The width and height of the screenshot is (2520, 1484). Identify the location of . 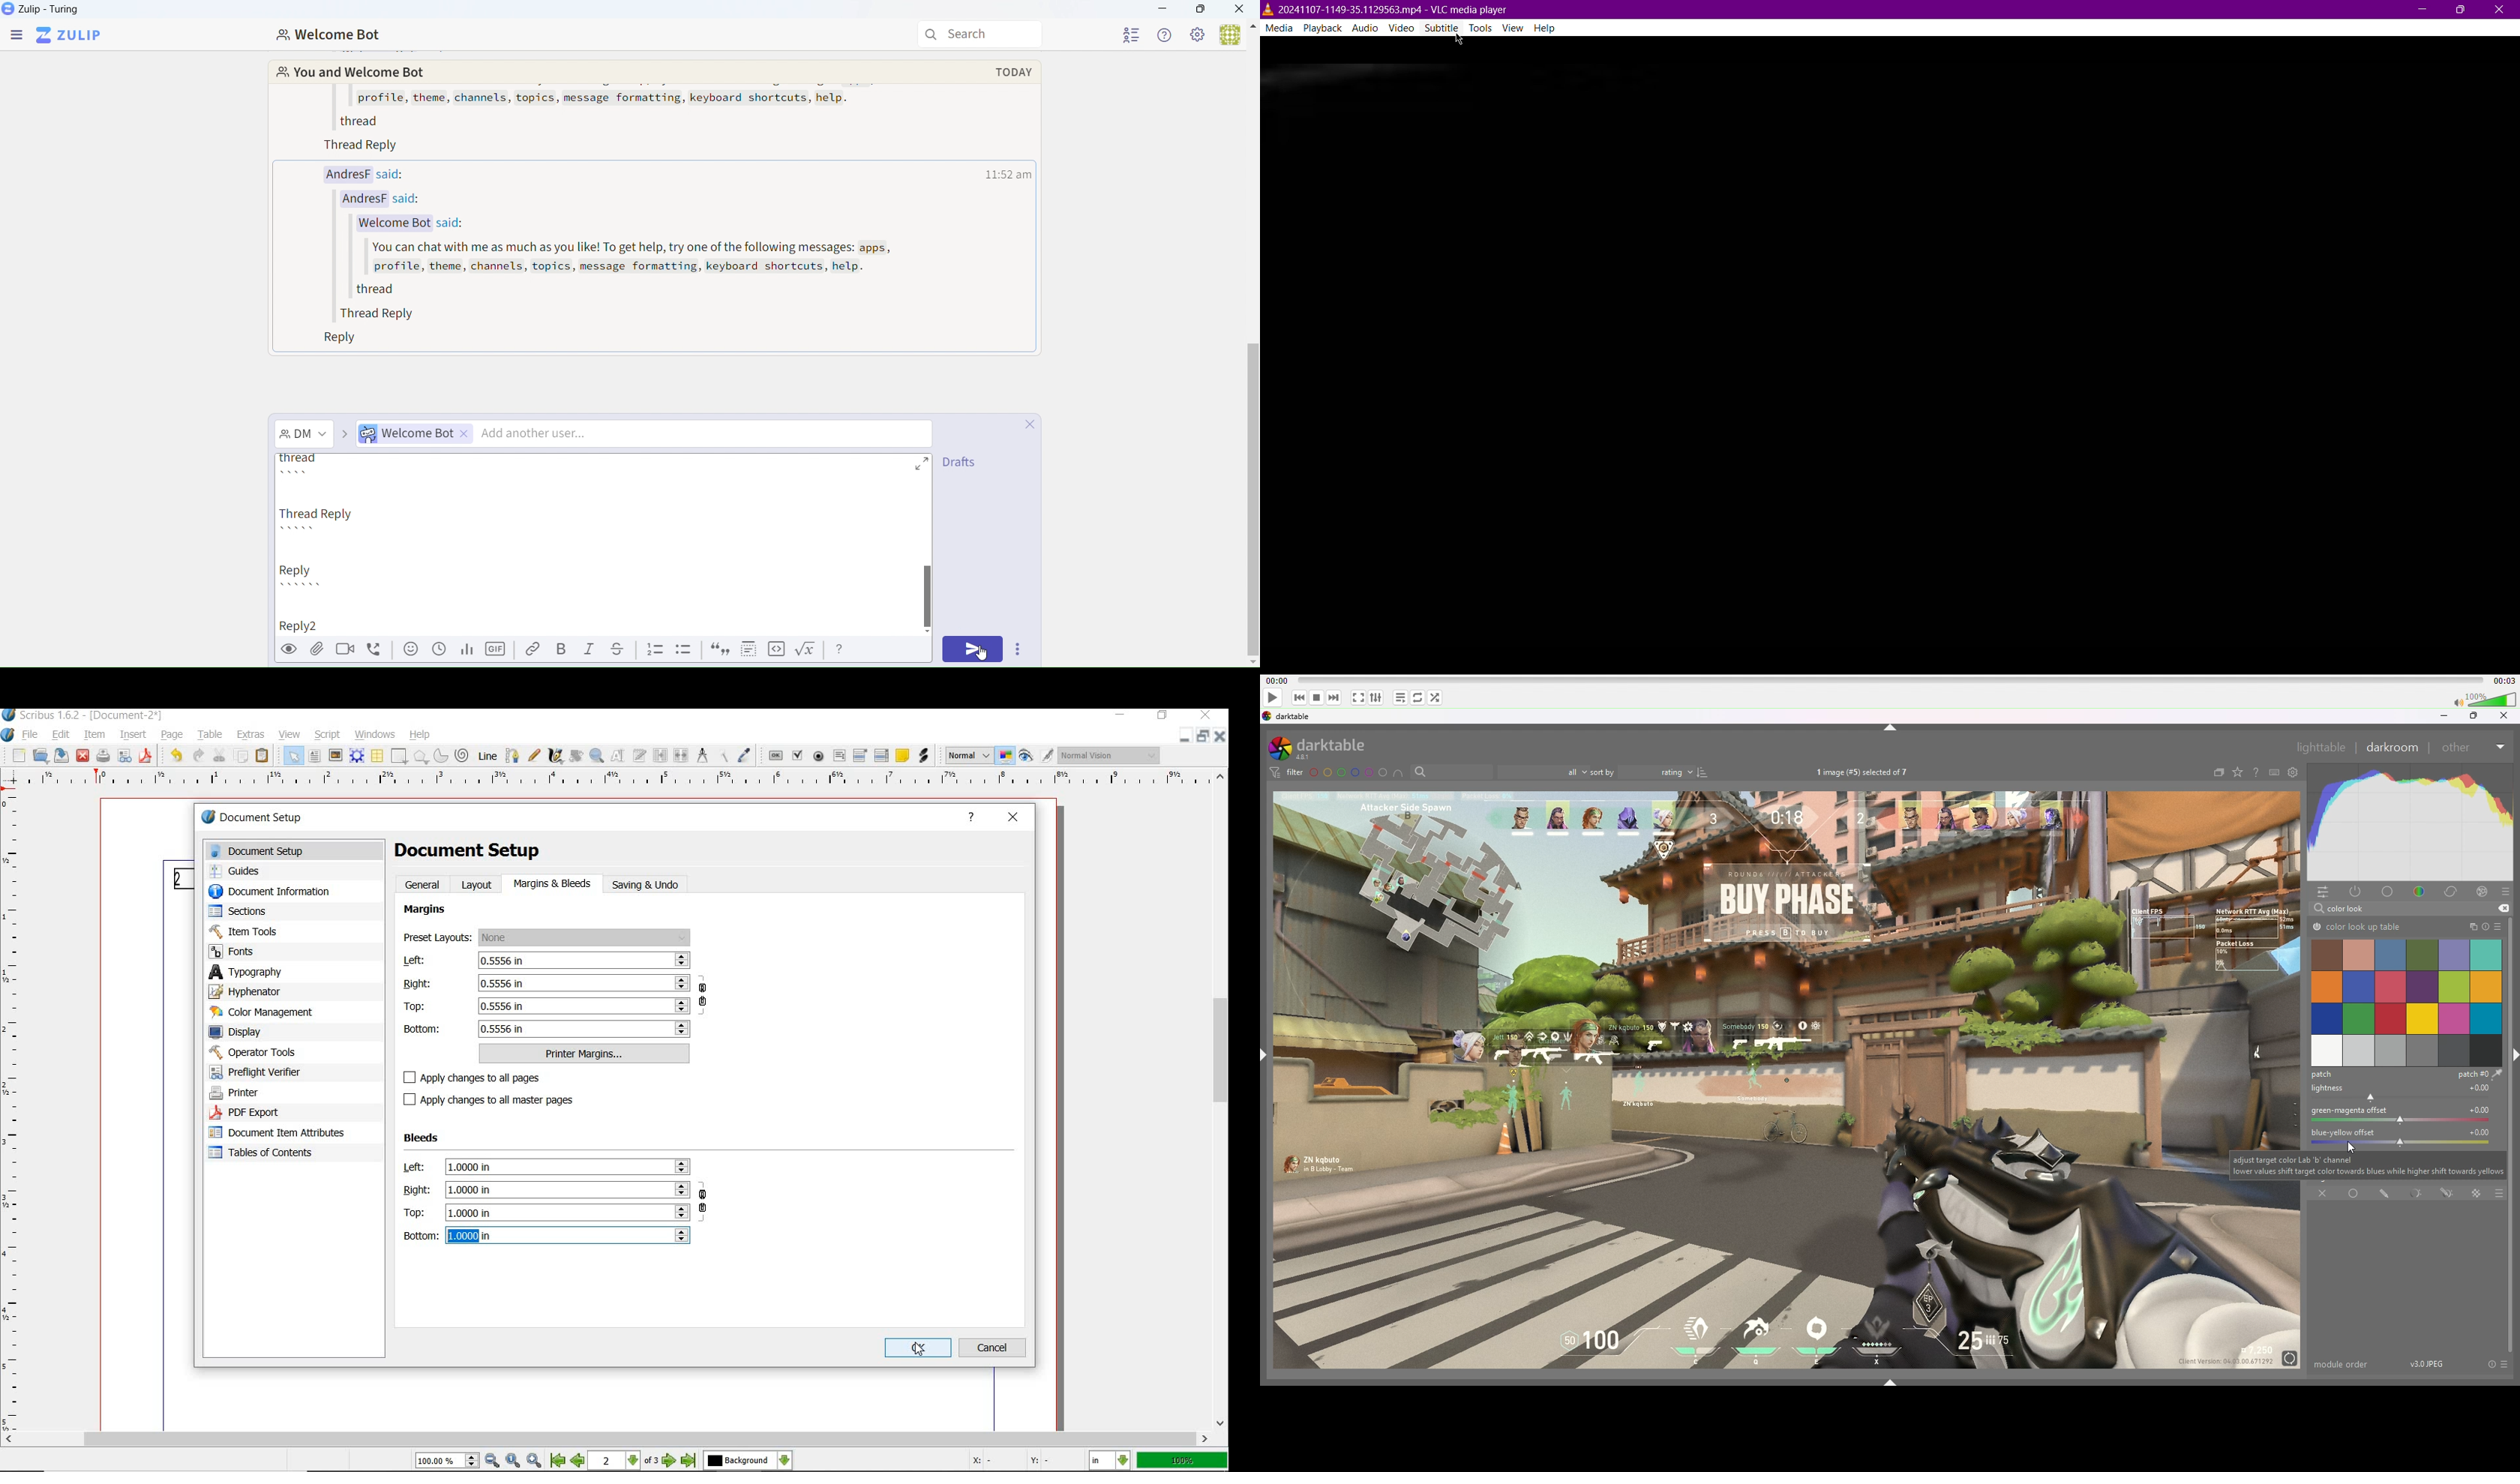
(929, 595).